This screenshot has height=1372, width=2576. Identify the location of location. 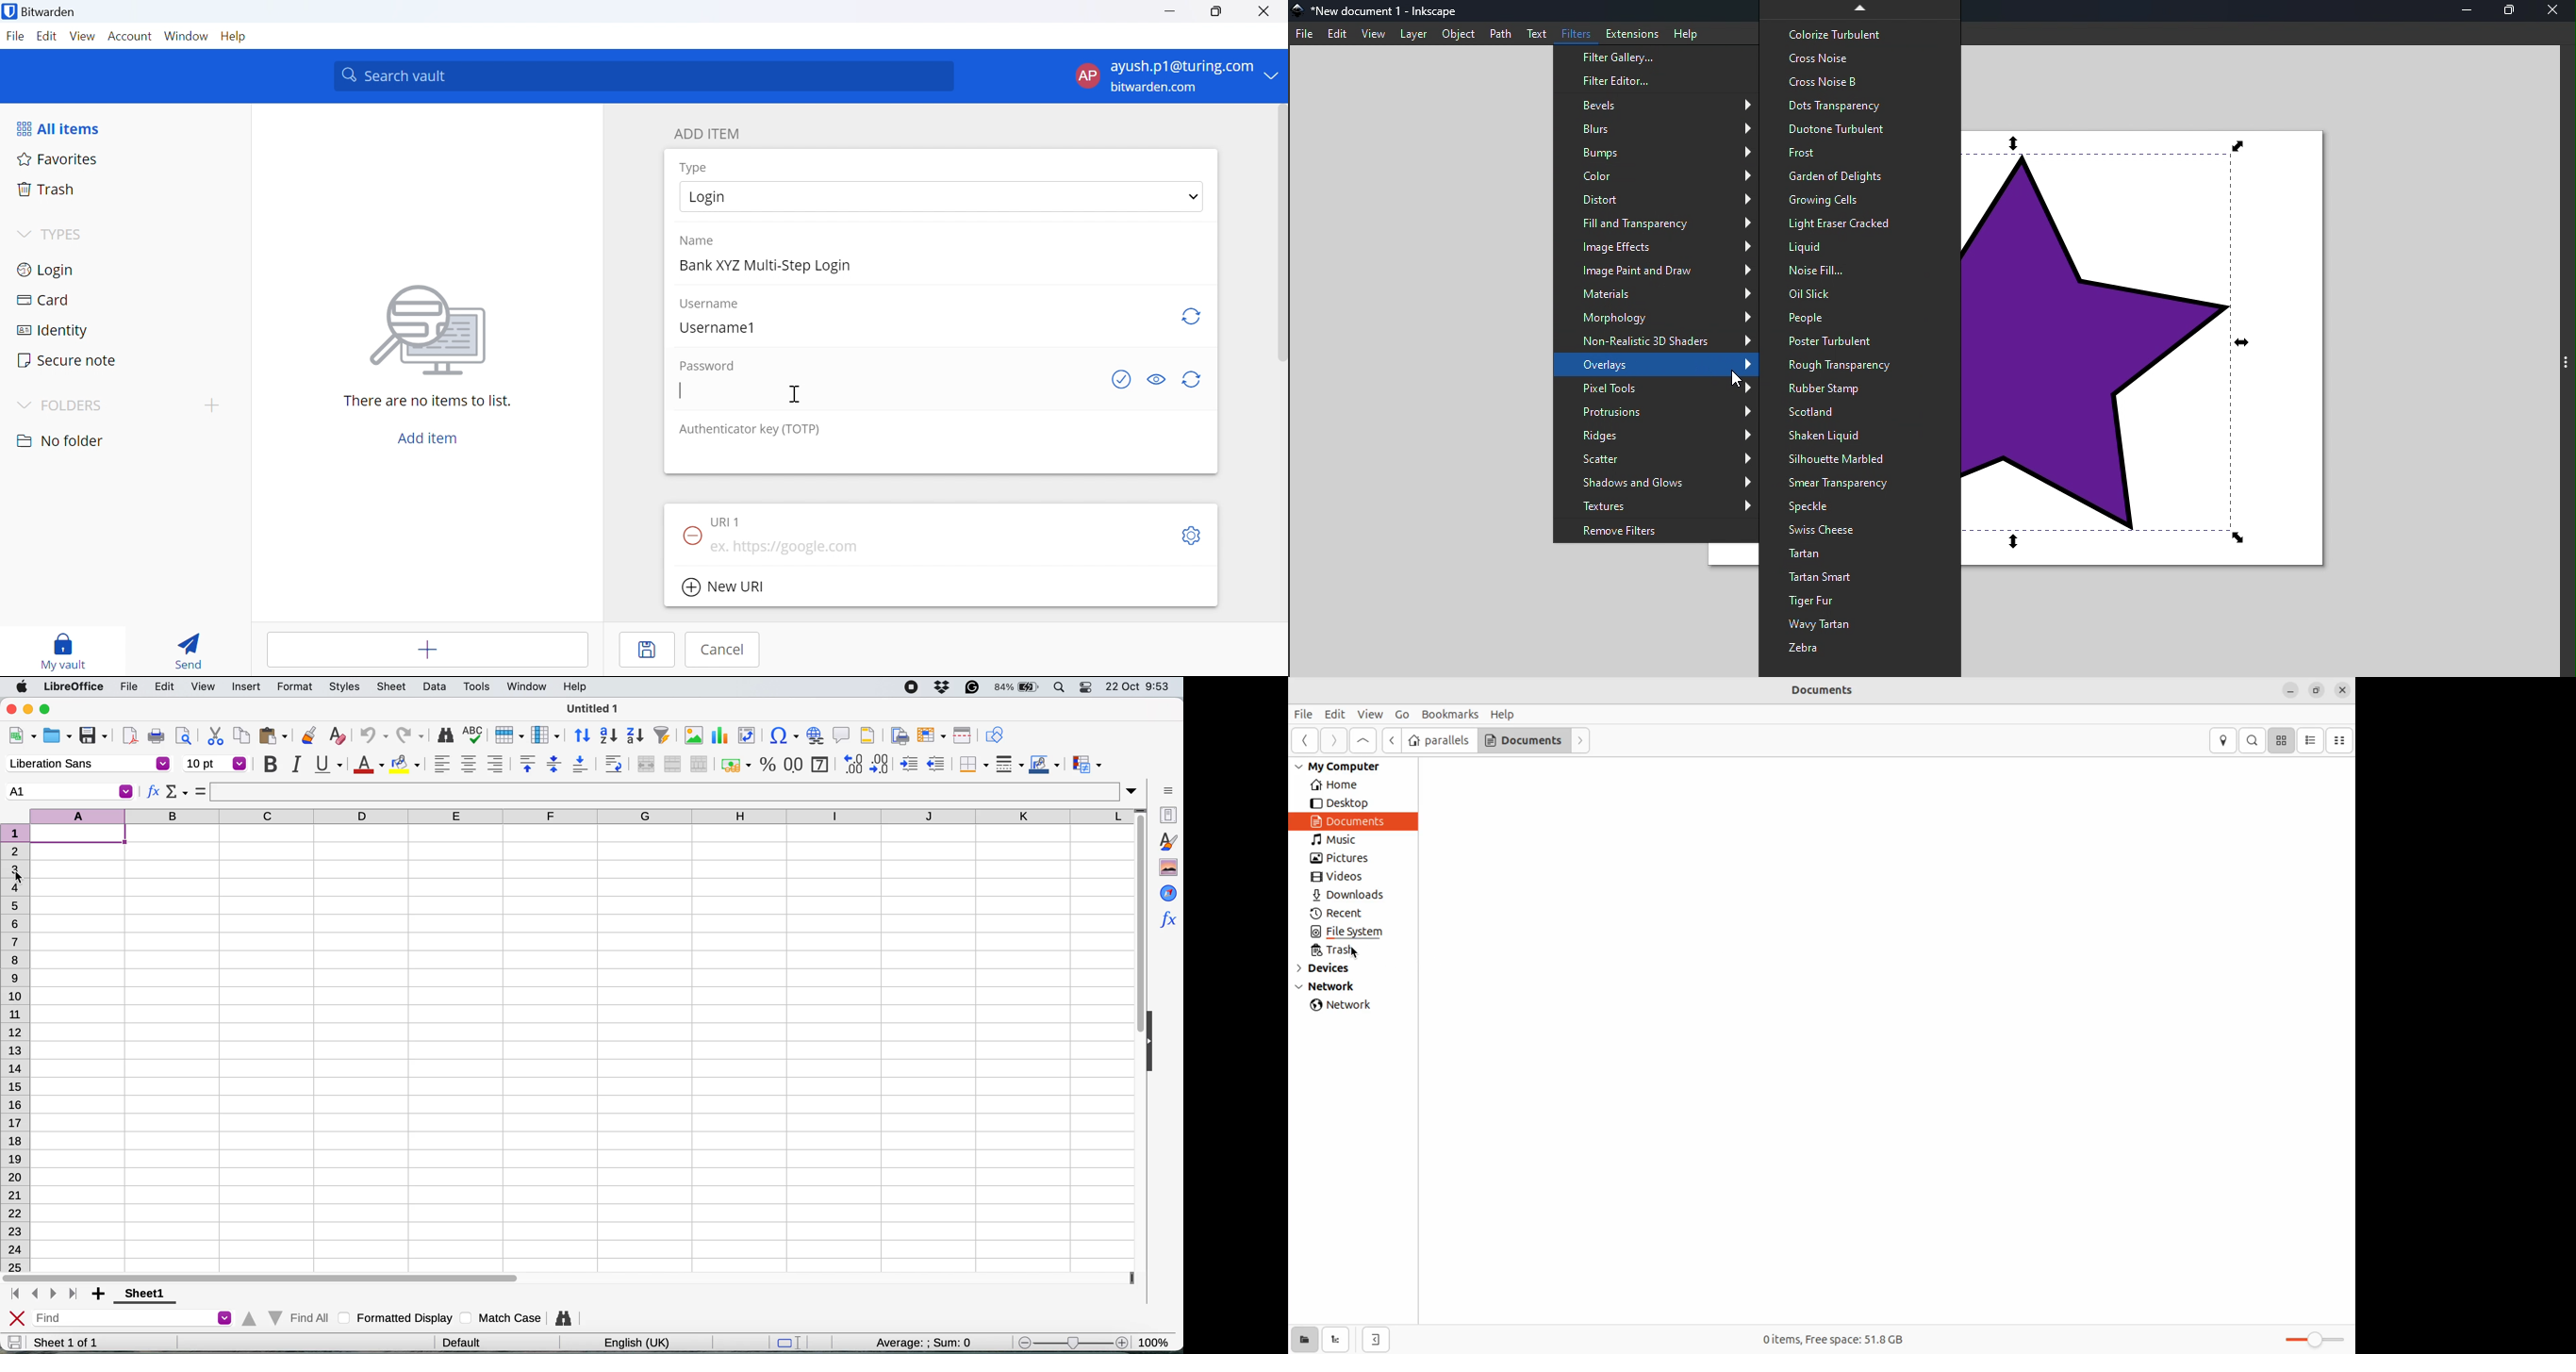
(2222, 740).